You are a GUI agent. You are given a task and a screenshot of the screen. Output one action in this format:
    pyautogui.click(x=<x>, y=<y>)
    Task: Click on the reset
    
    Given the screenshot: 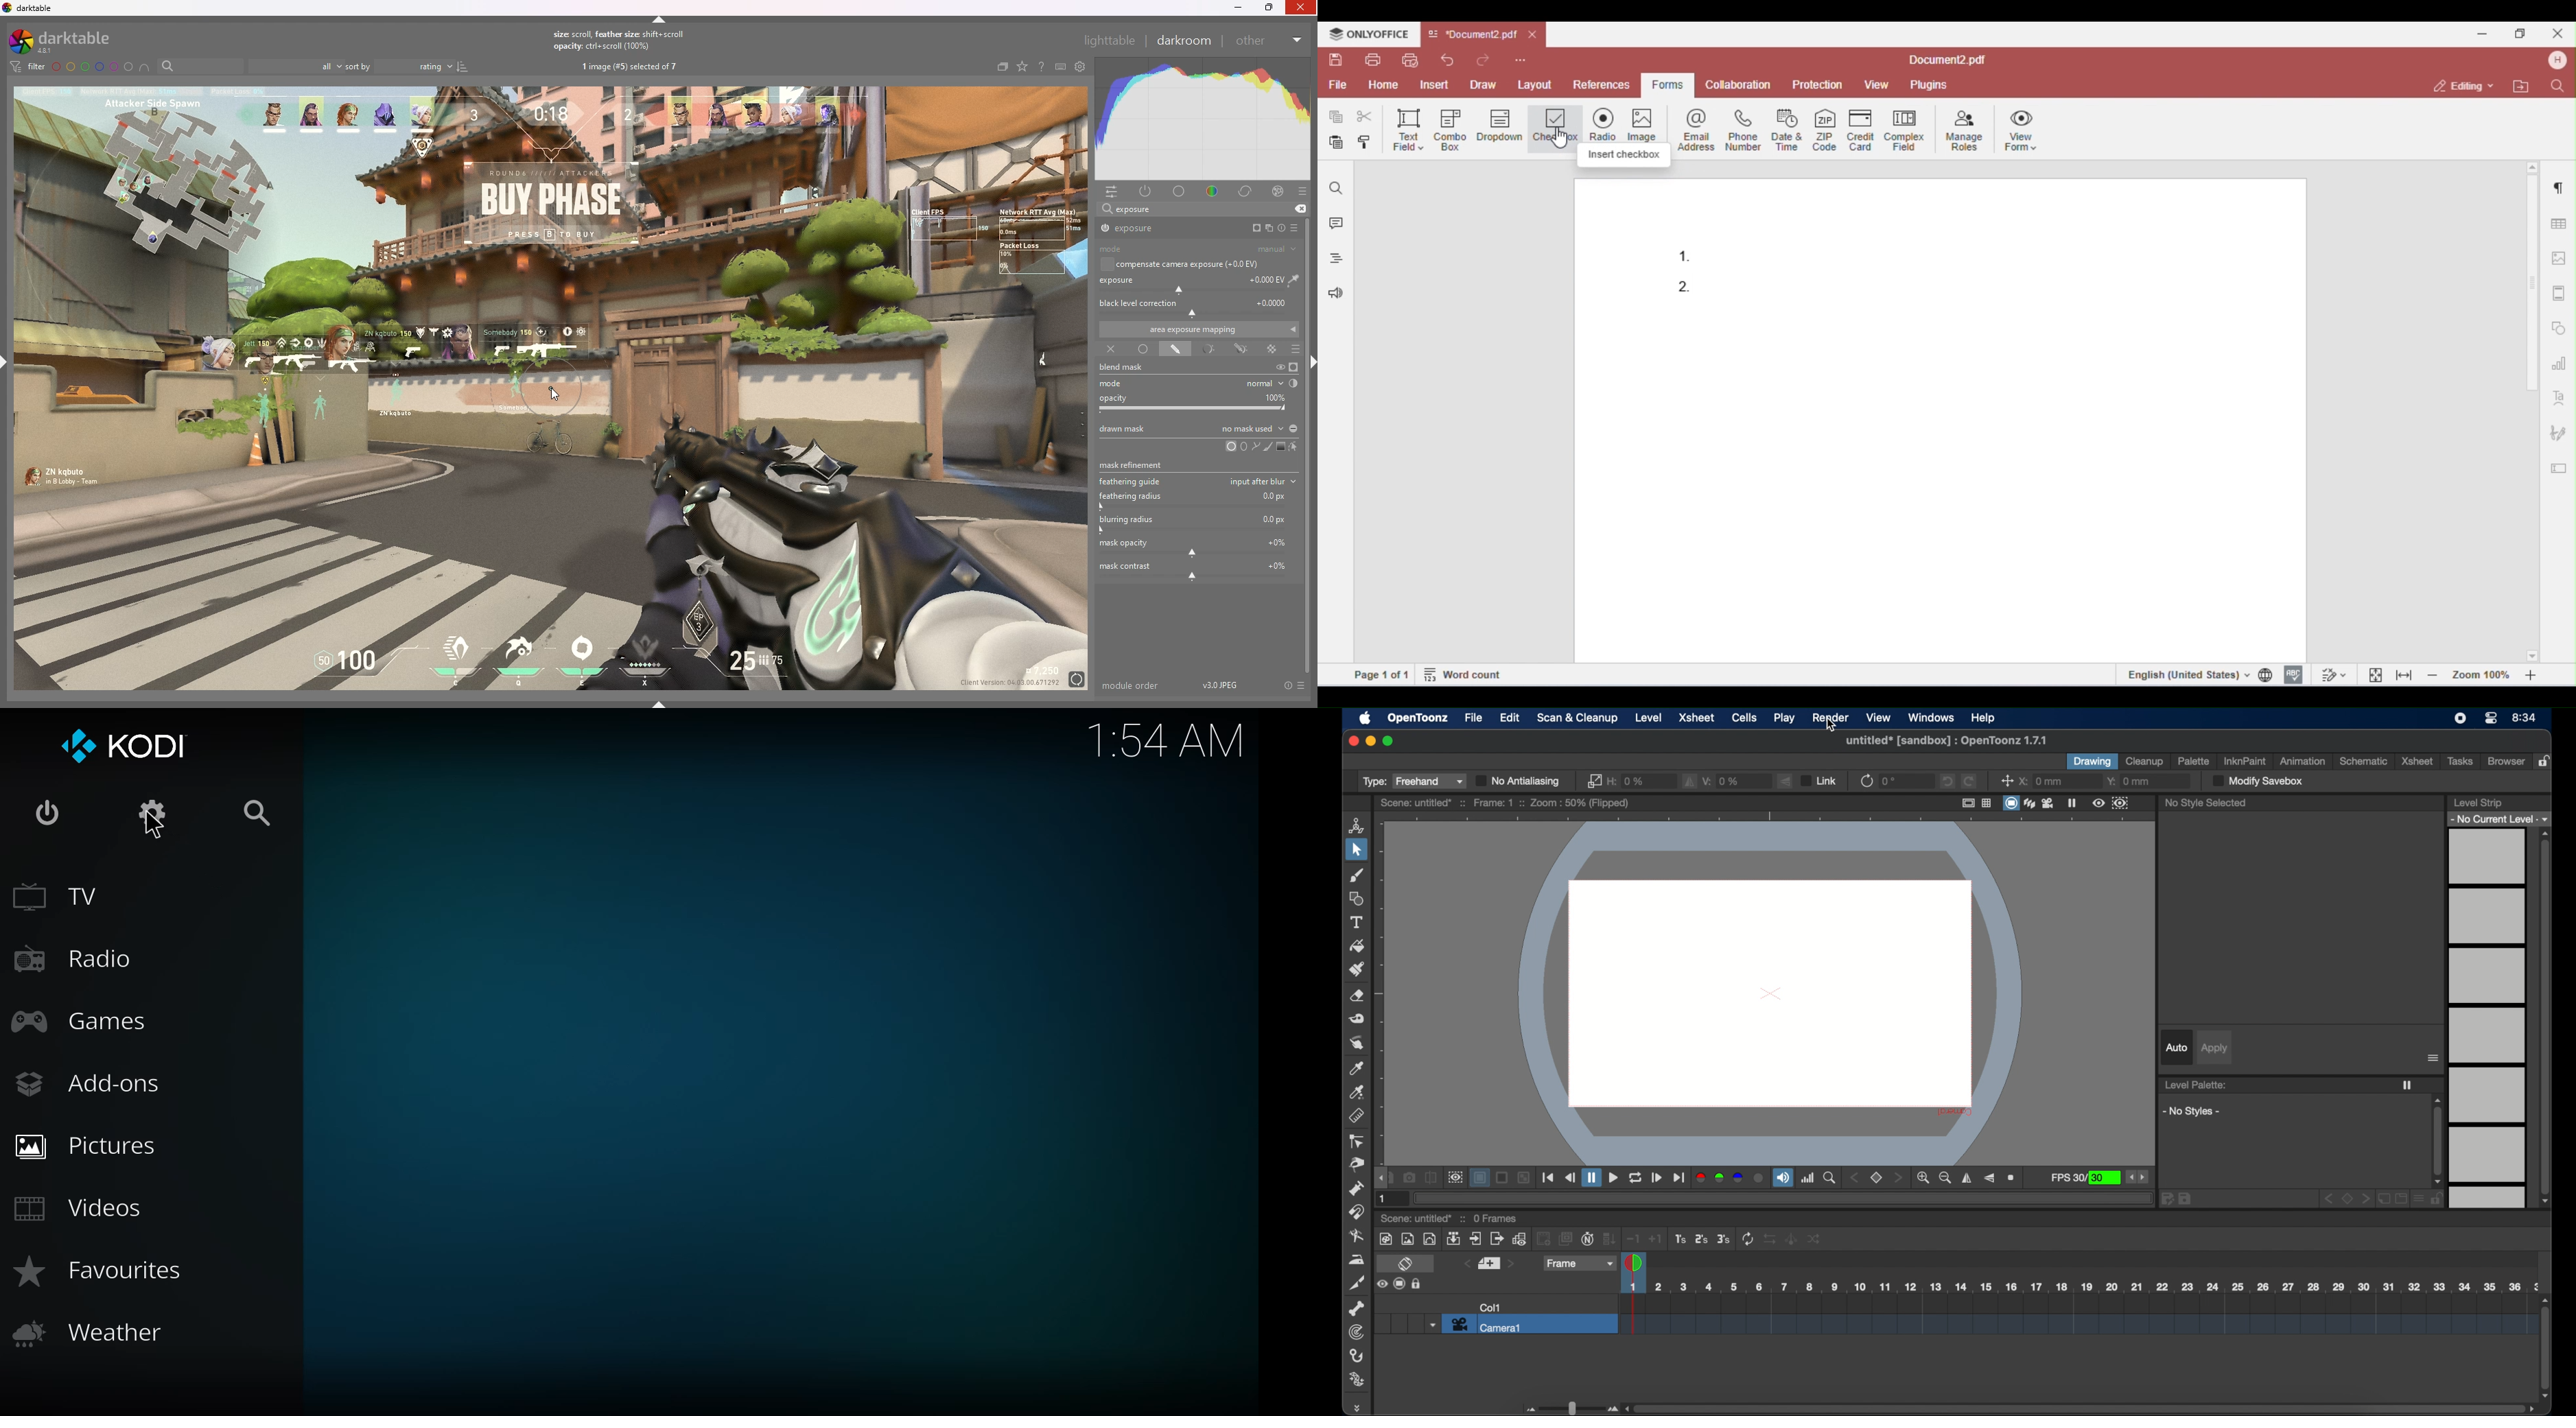 What is the action you would take?
    pyautogui.click(x=1281, y=228)
    